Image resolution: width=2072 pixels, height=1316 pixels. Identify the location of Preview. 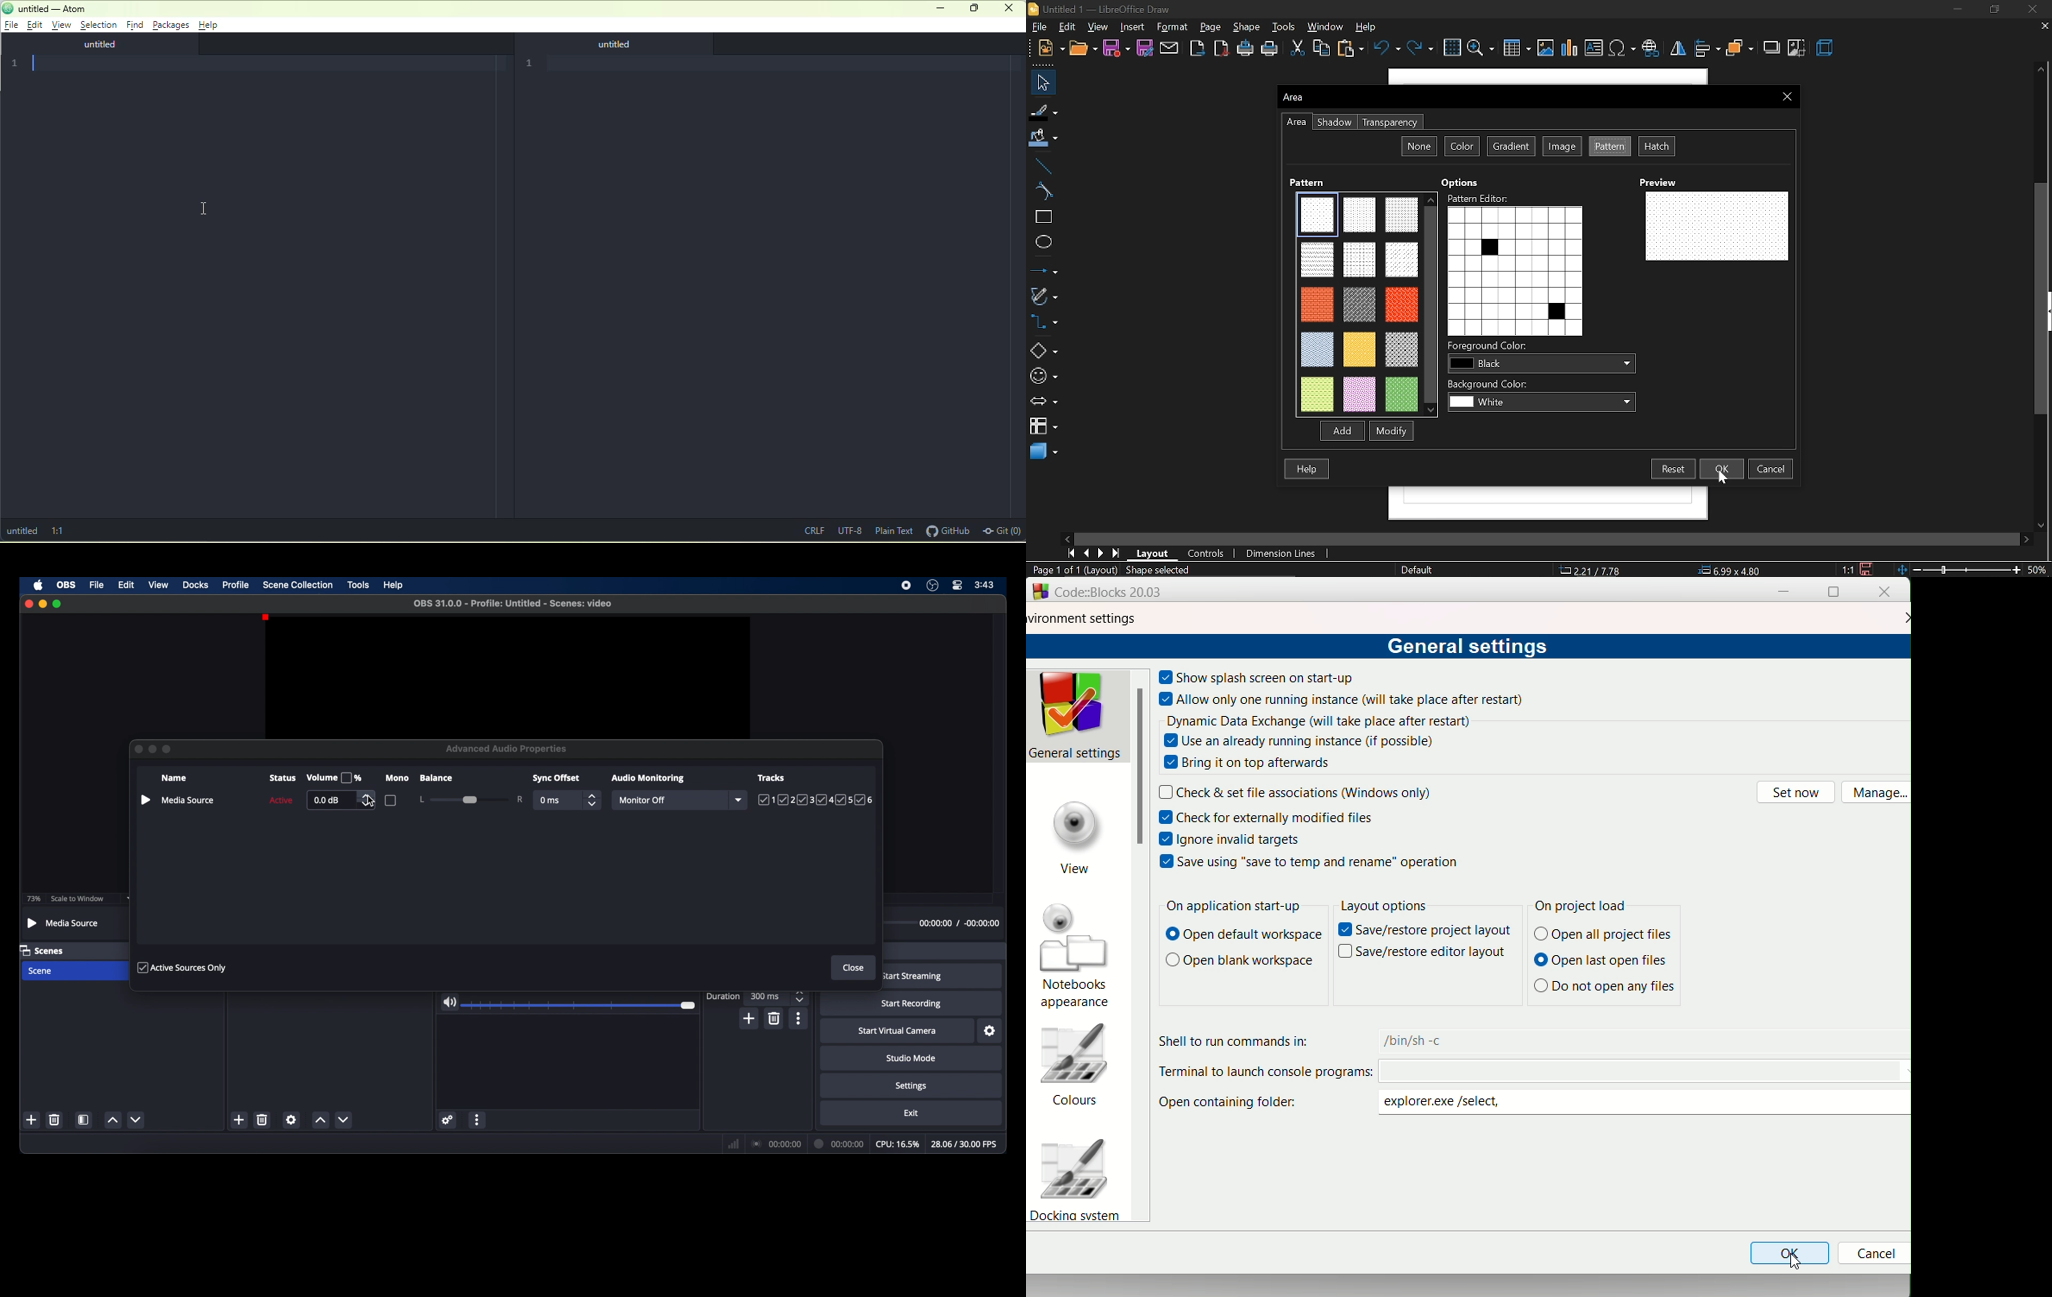
(1717, 225).